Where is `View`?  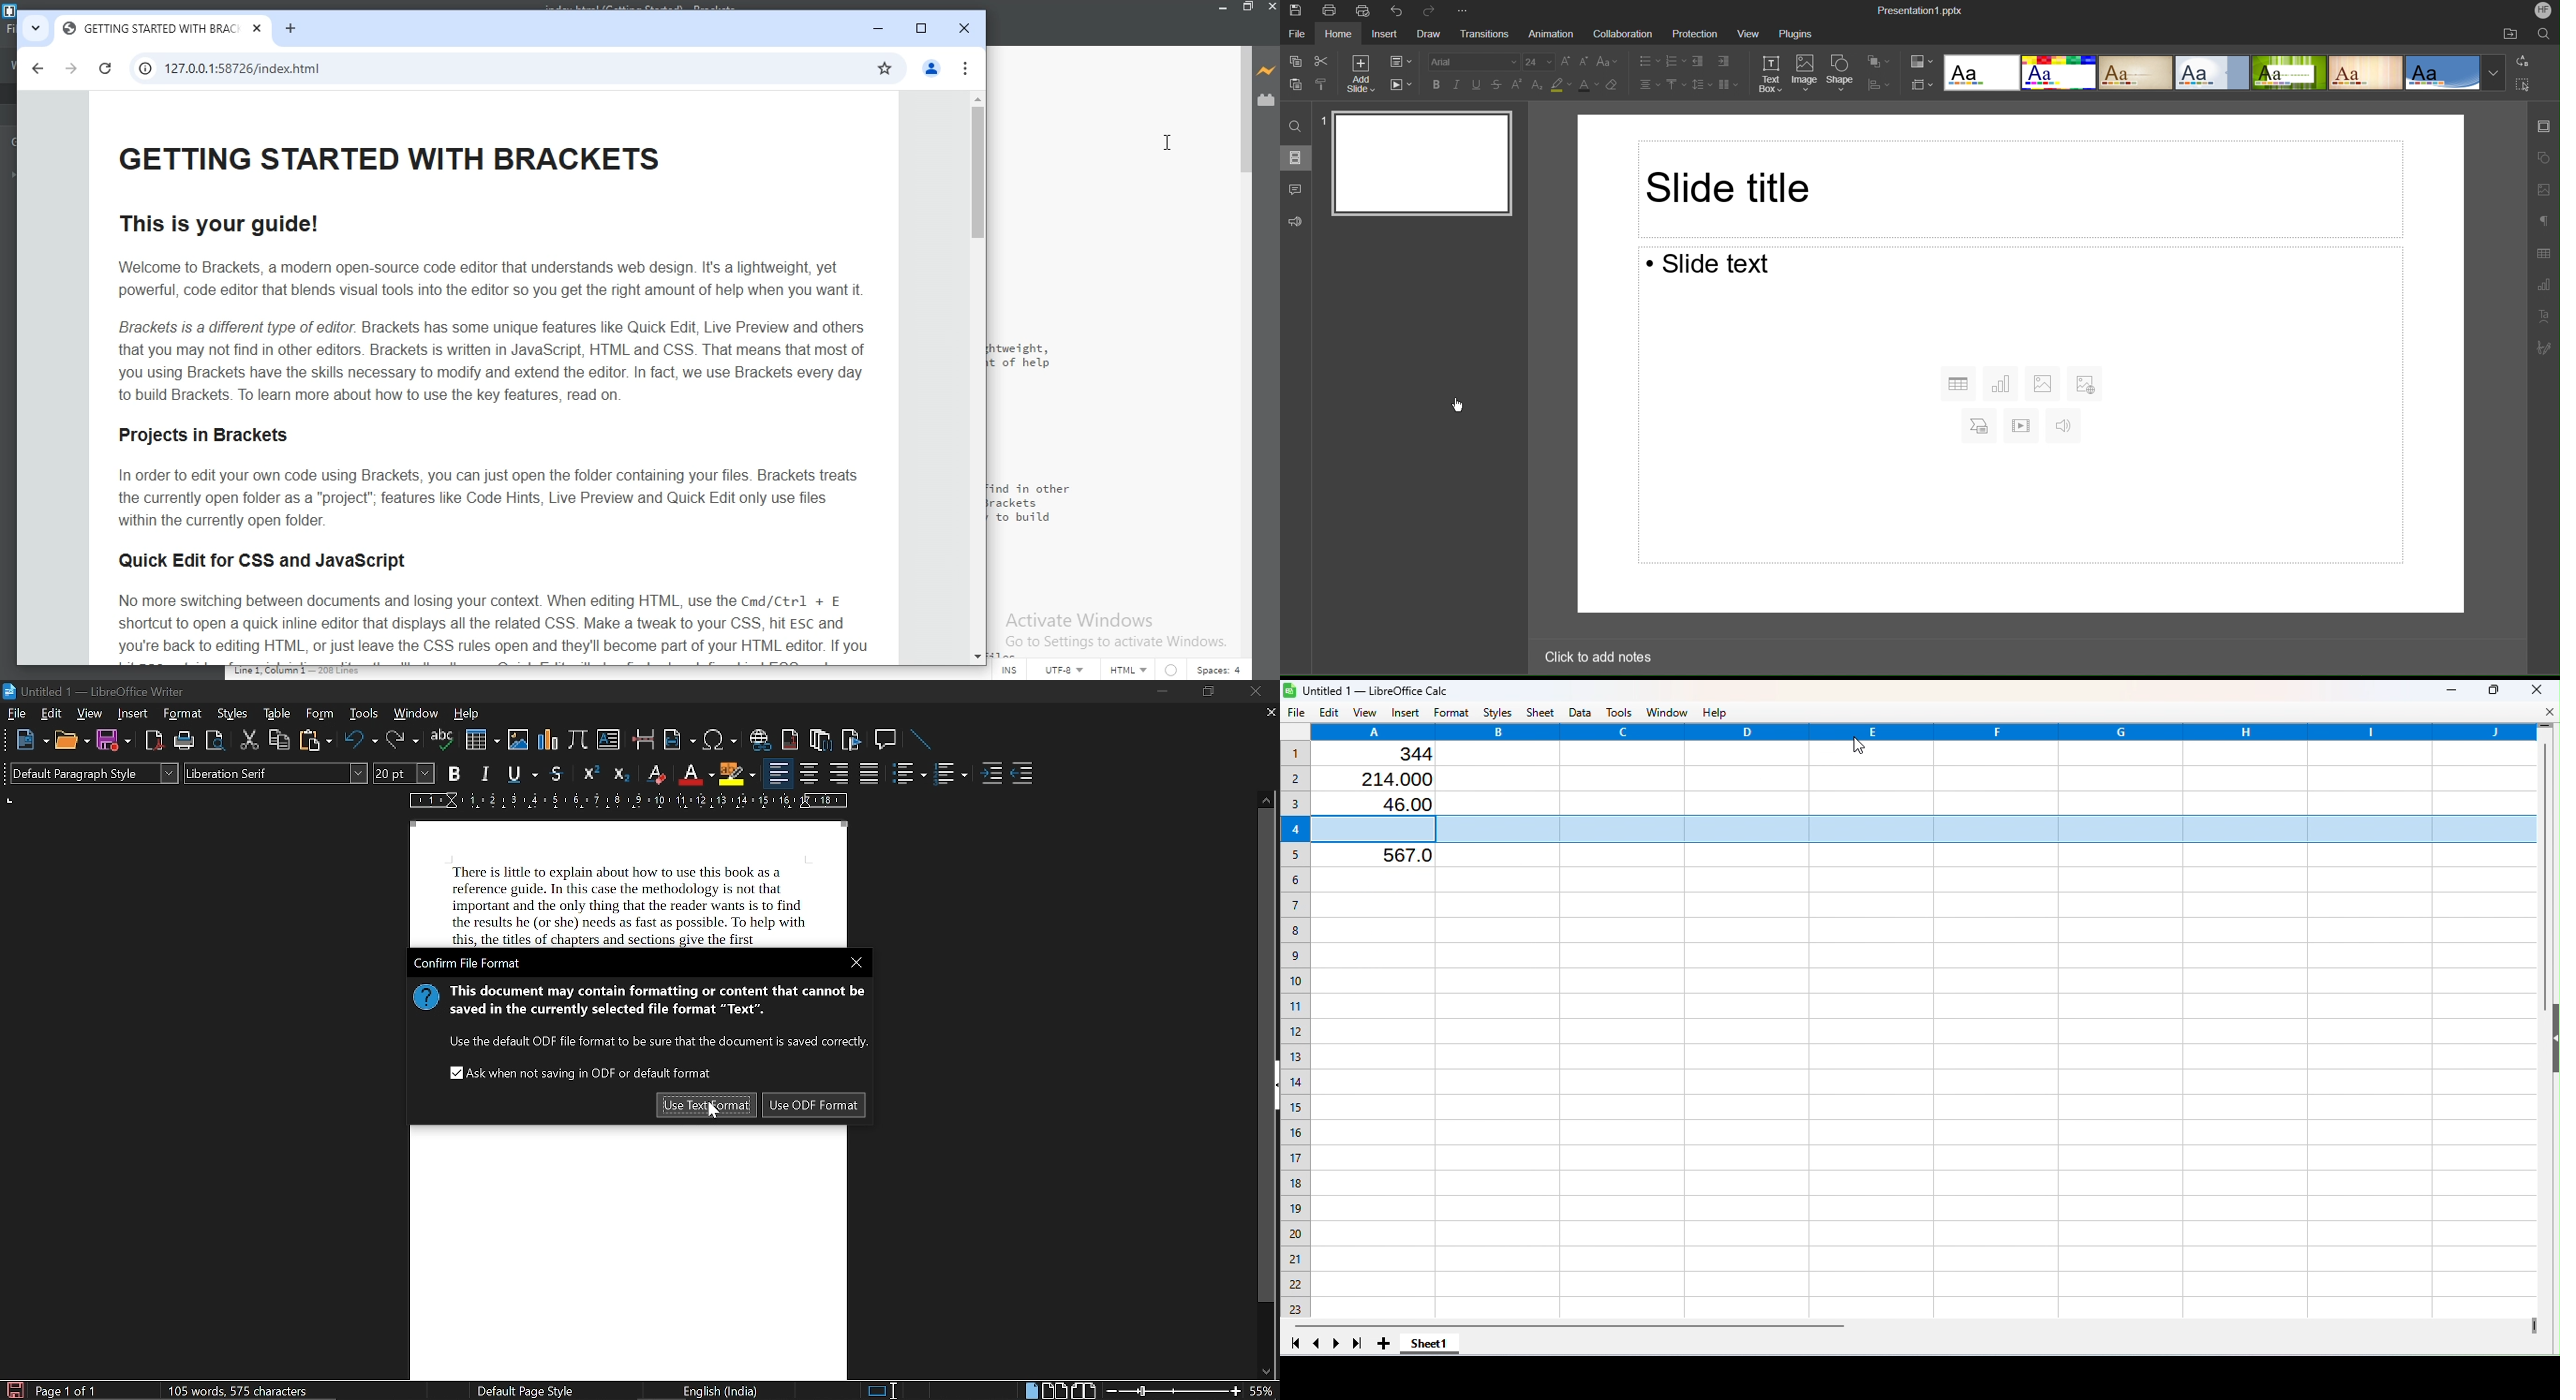 View is located at coordinates (1748, 33).